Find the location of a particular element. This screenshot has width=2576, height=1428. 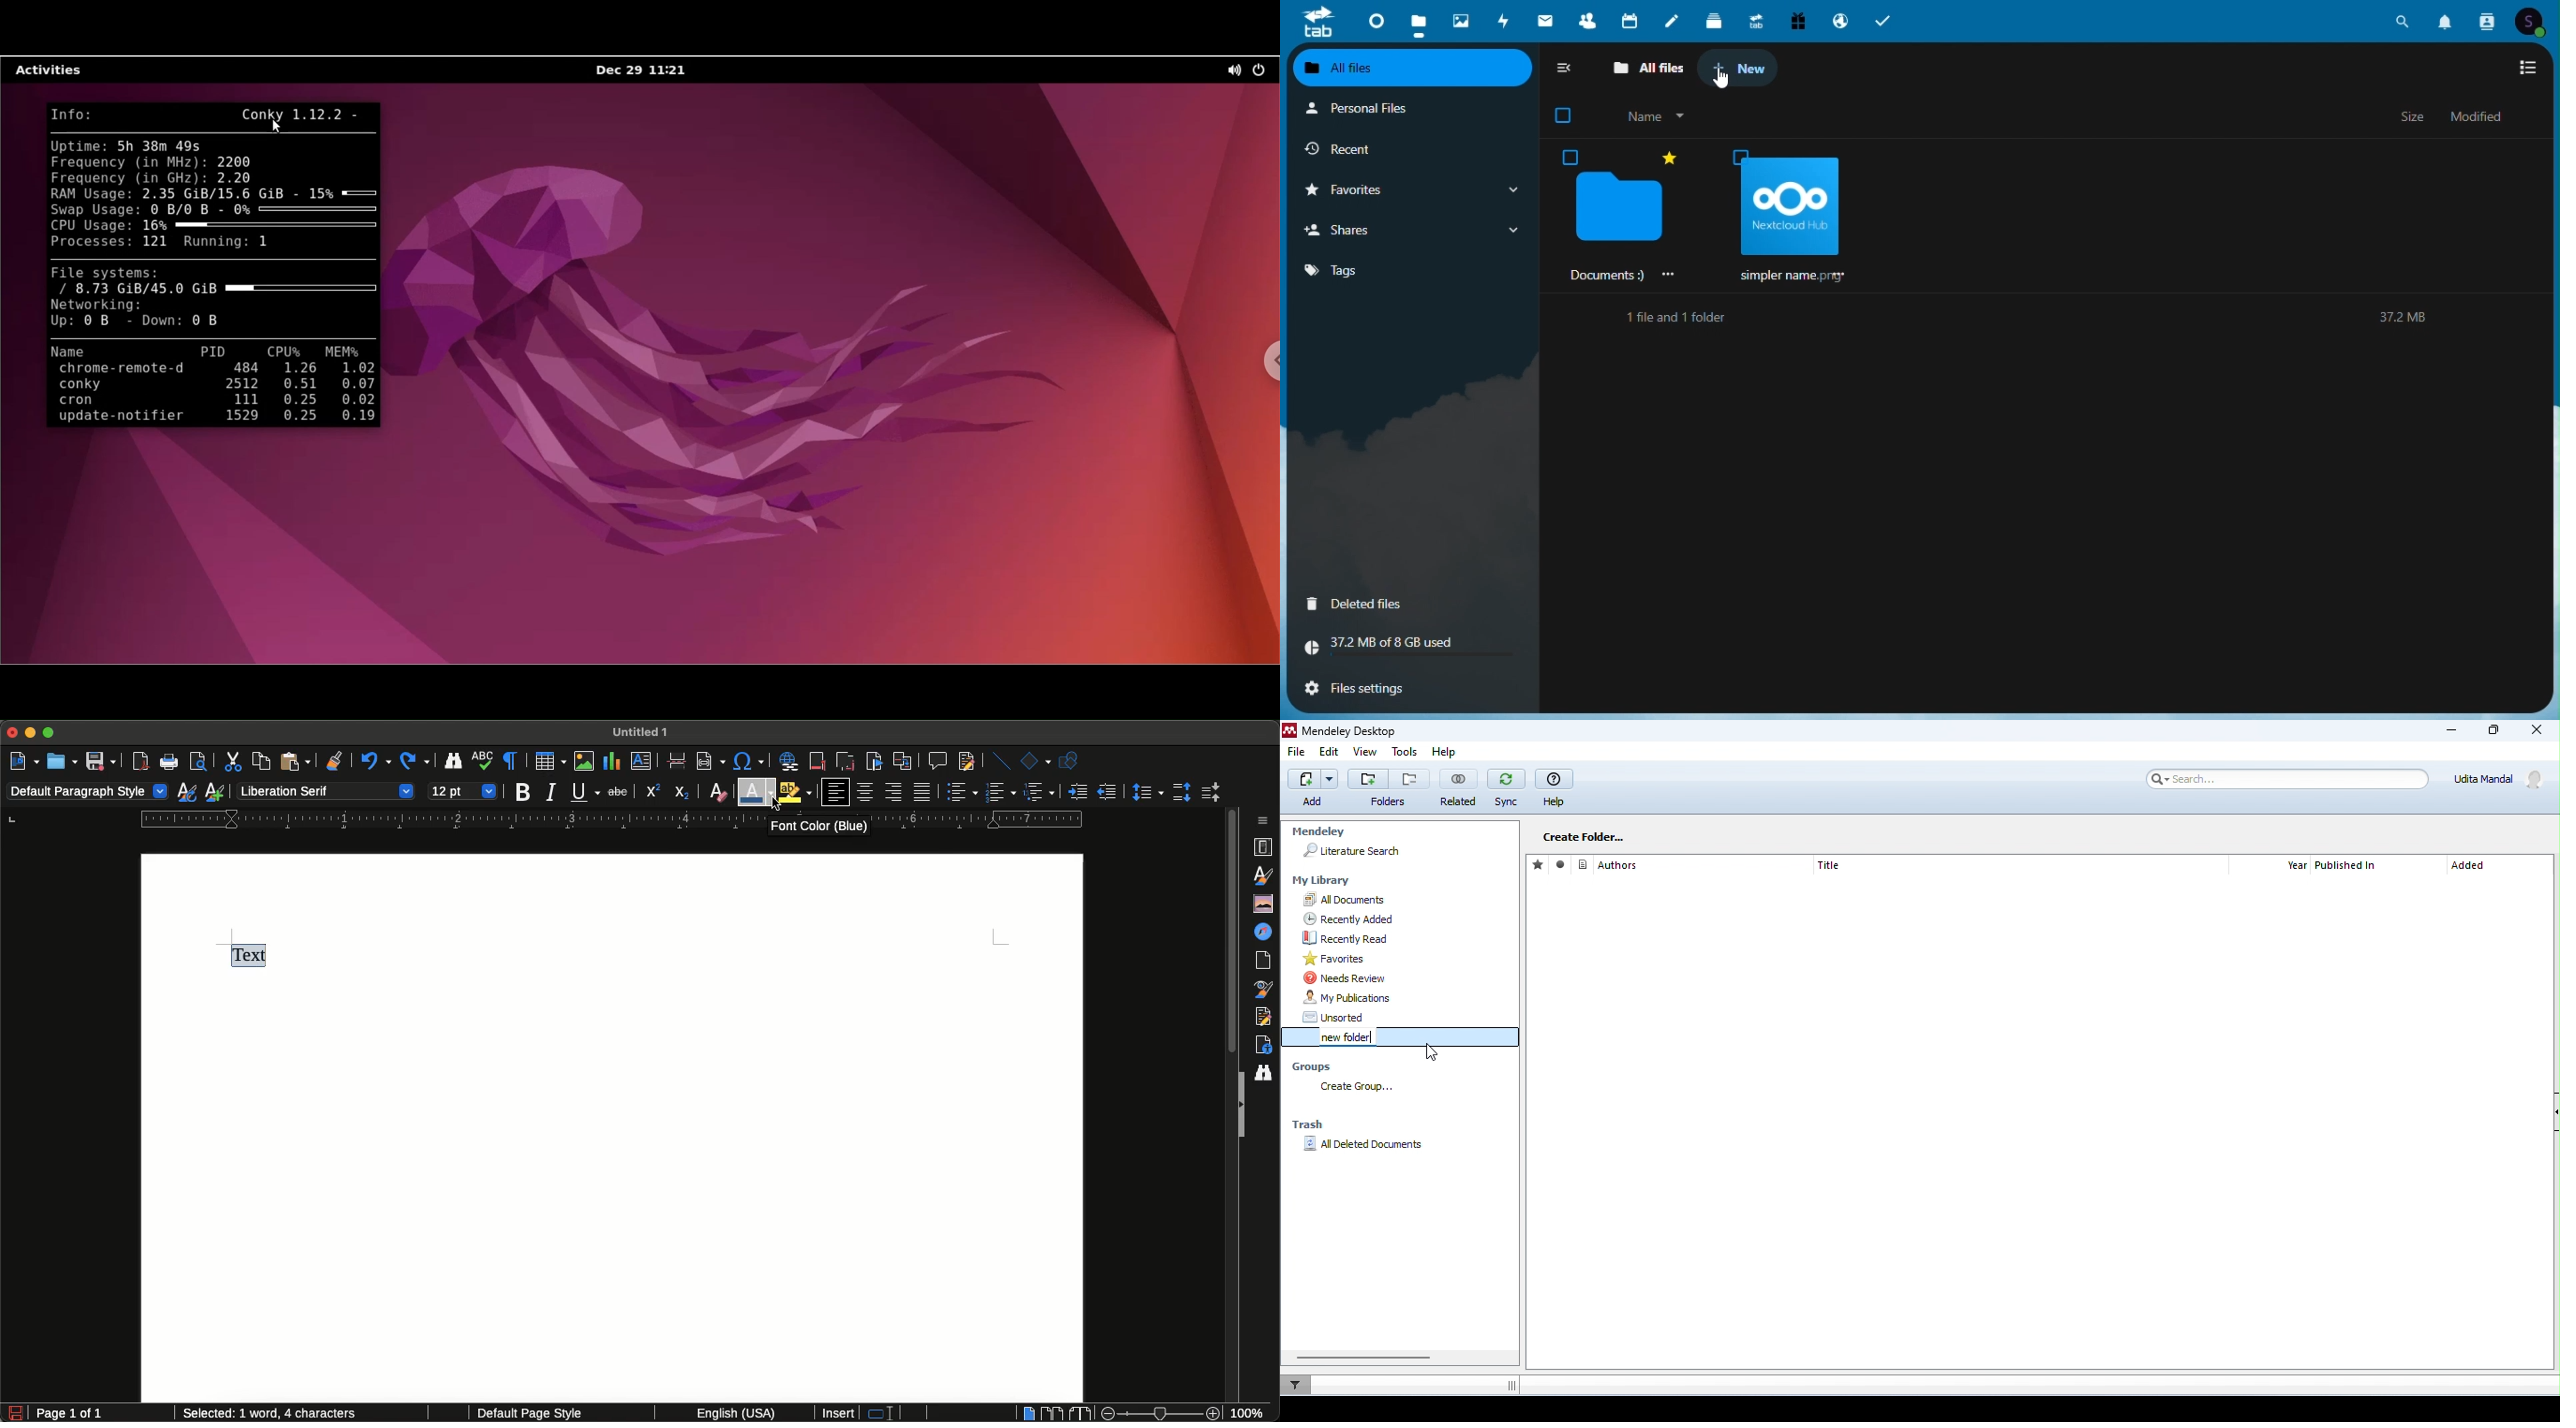

Text is located at coordinates (253, 956).